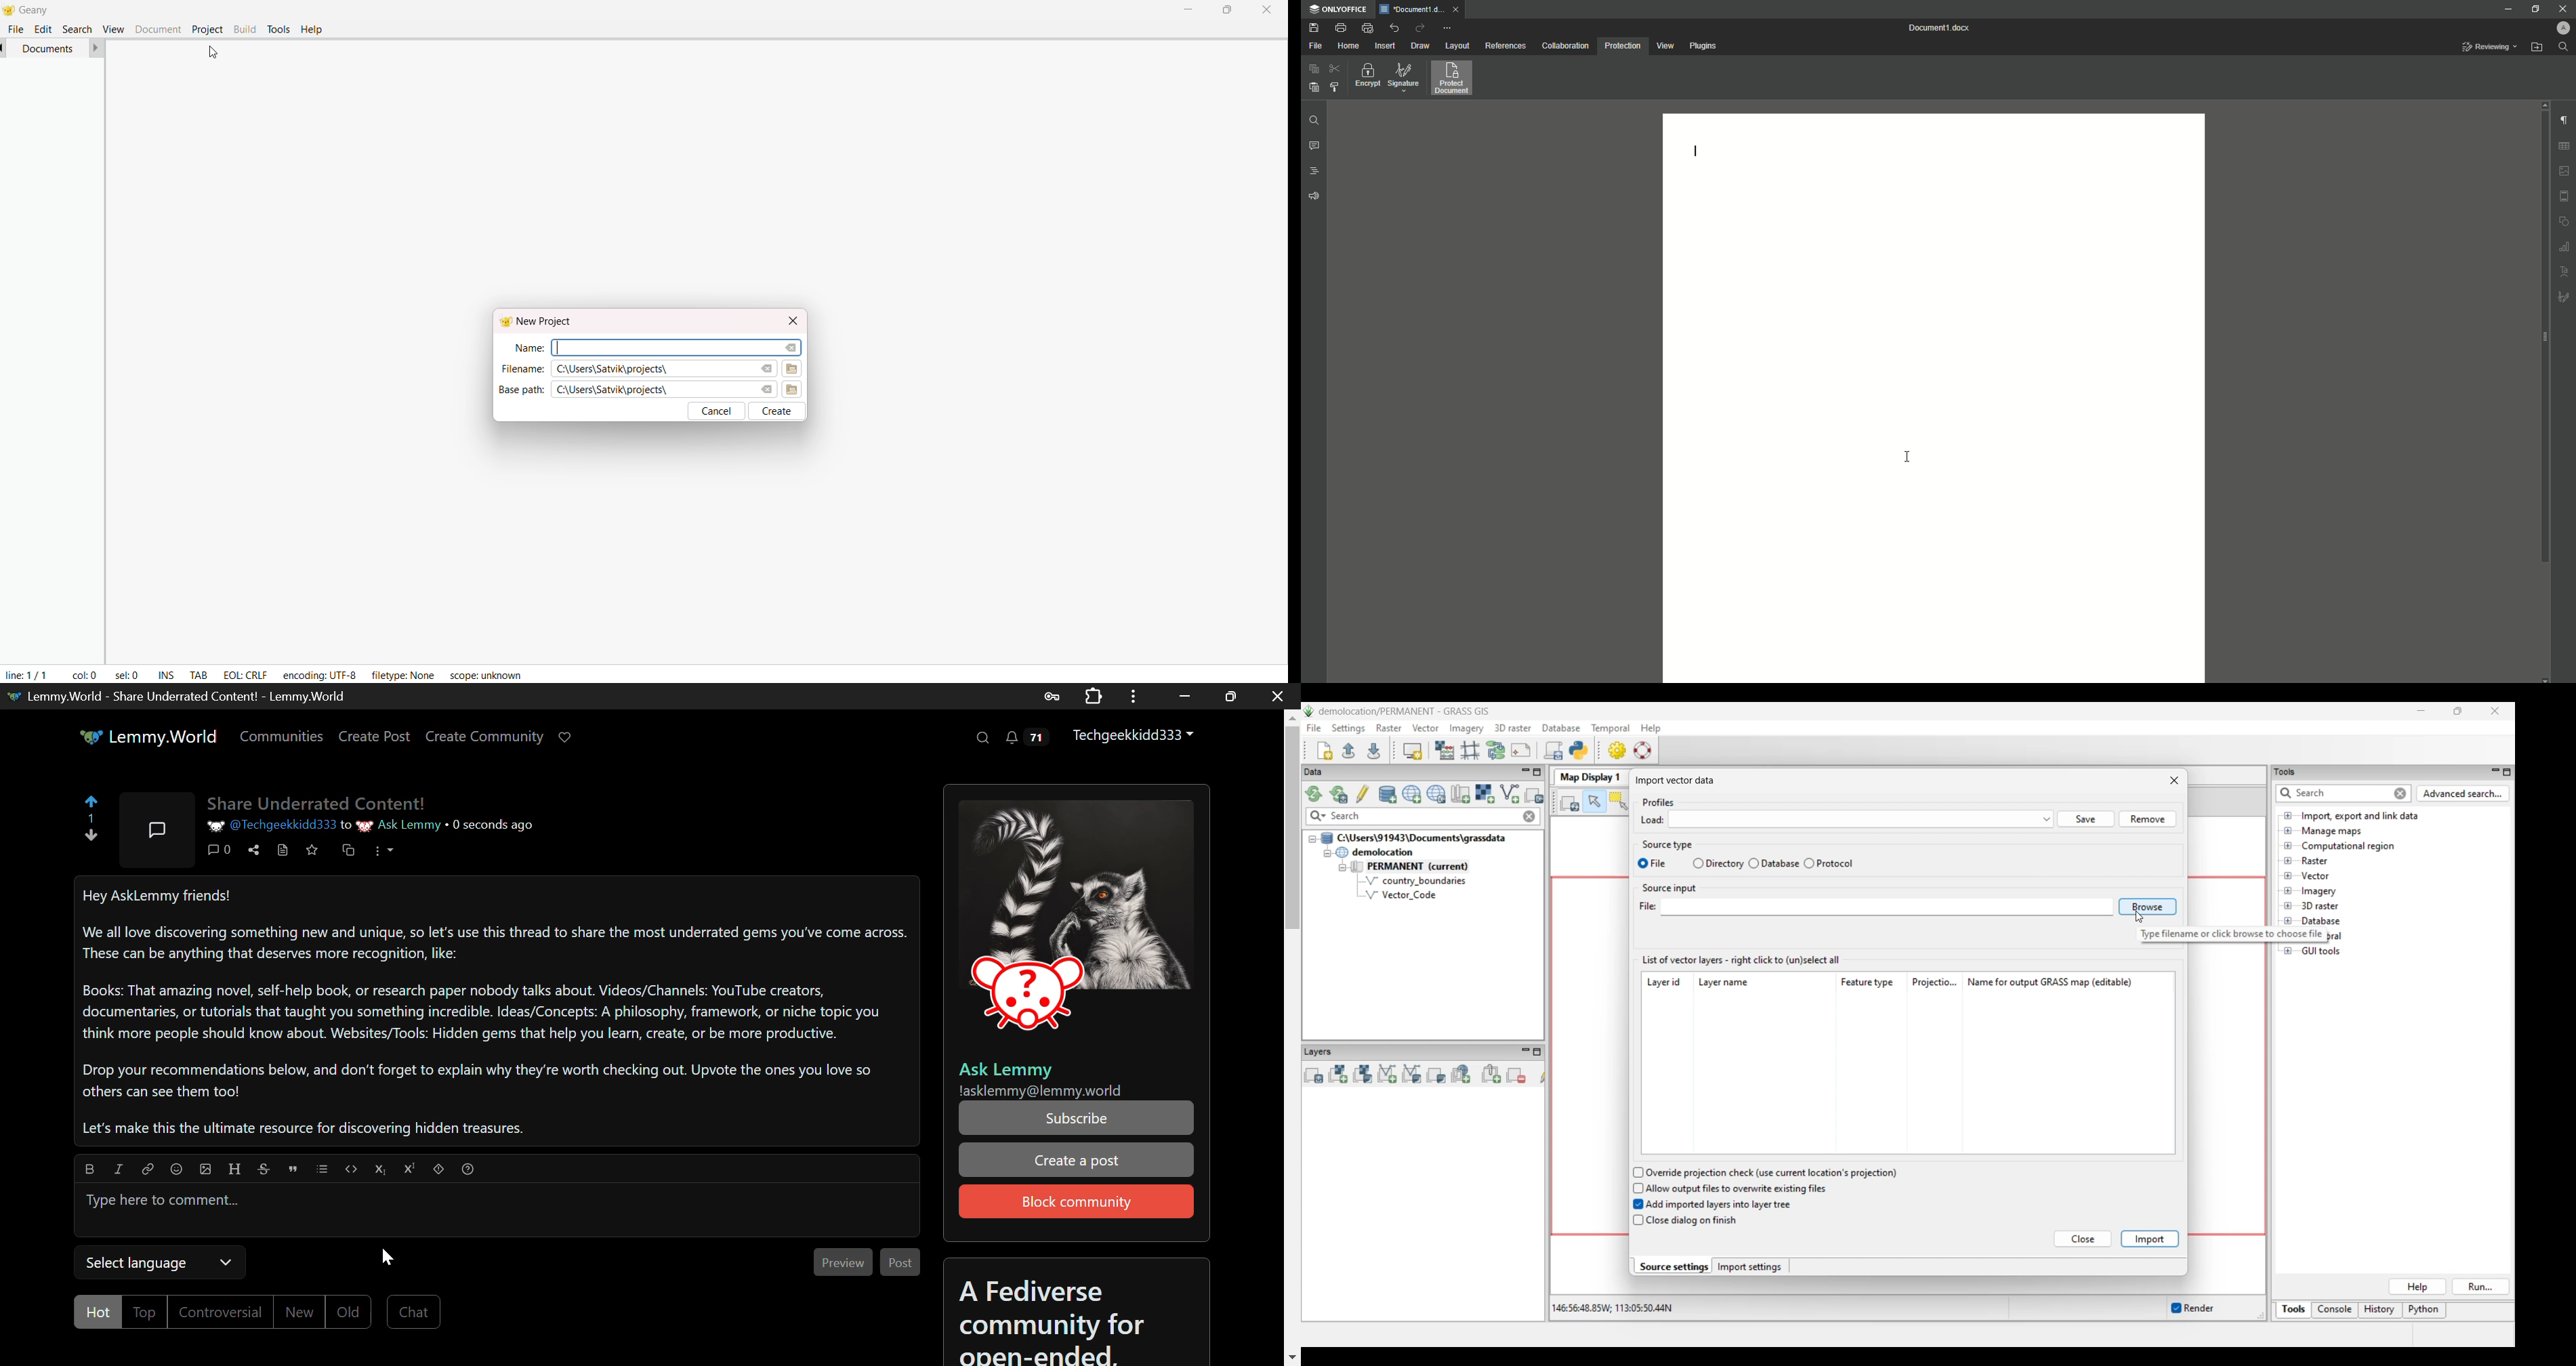 This screenshot has height=1372, width=2576. I want to click on Text line, so click(1696, 151).